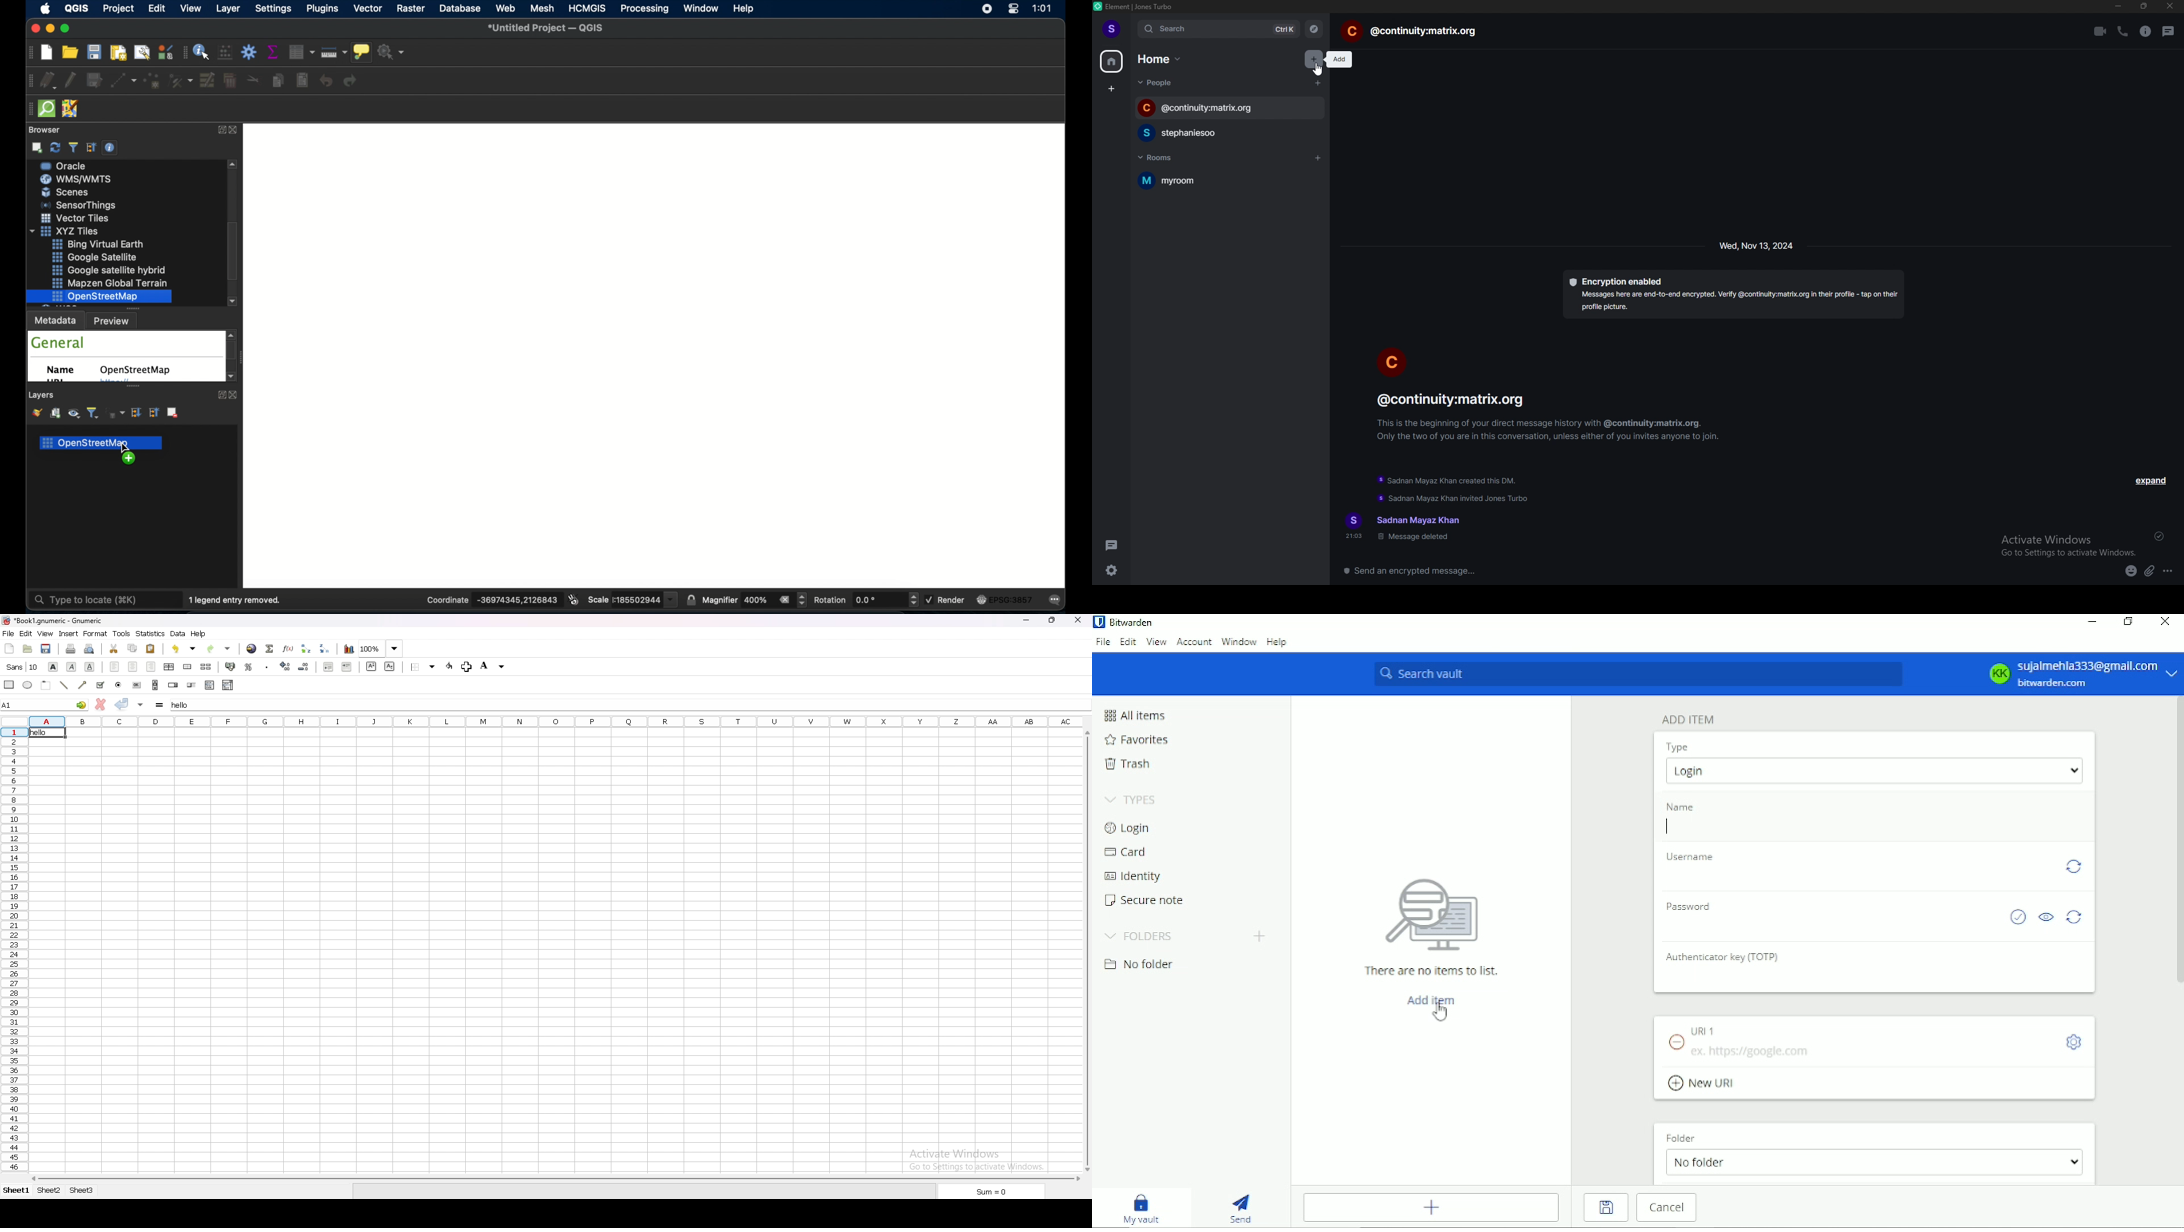 This screenshot has width=2184, height=1232. What do you see at coordinates (2180, 842) in the screenshot?
I see `vertical scrollbar` at bounding box center [2180, 842].